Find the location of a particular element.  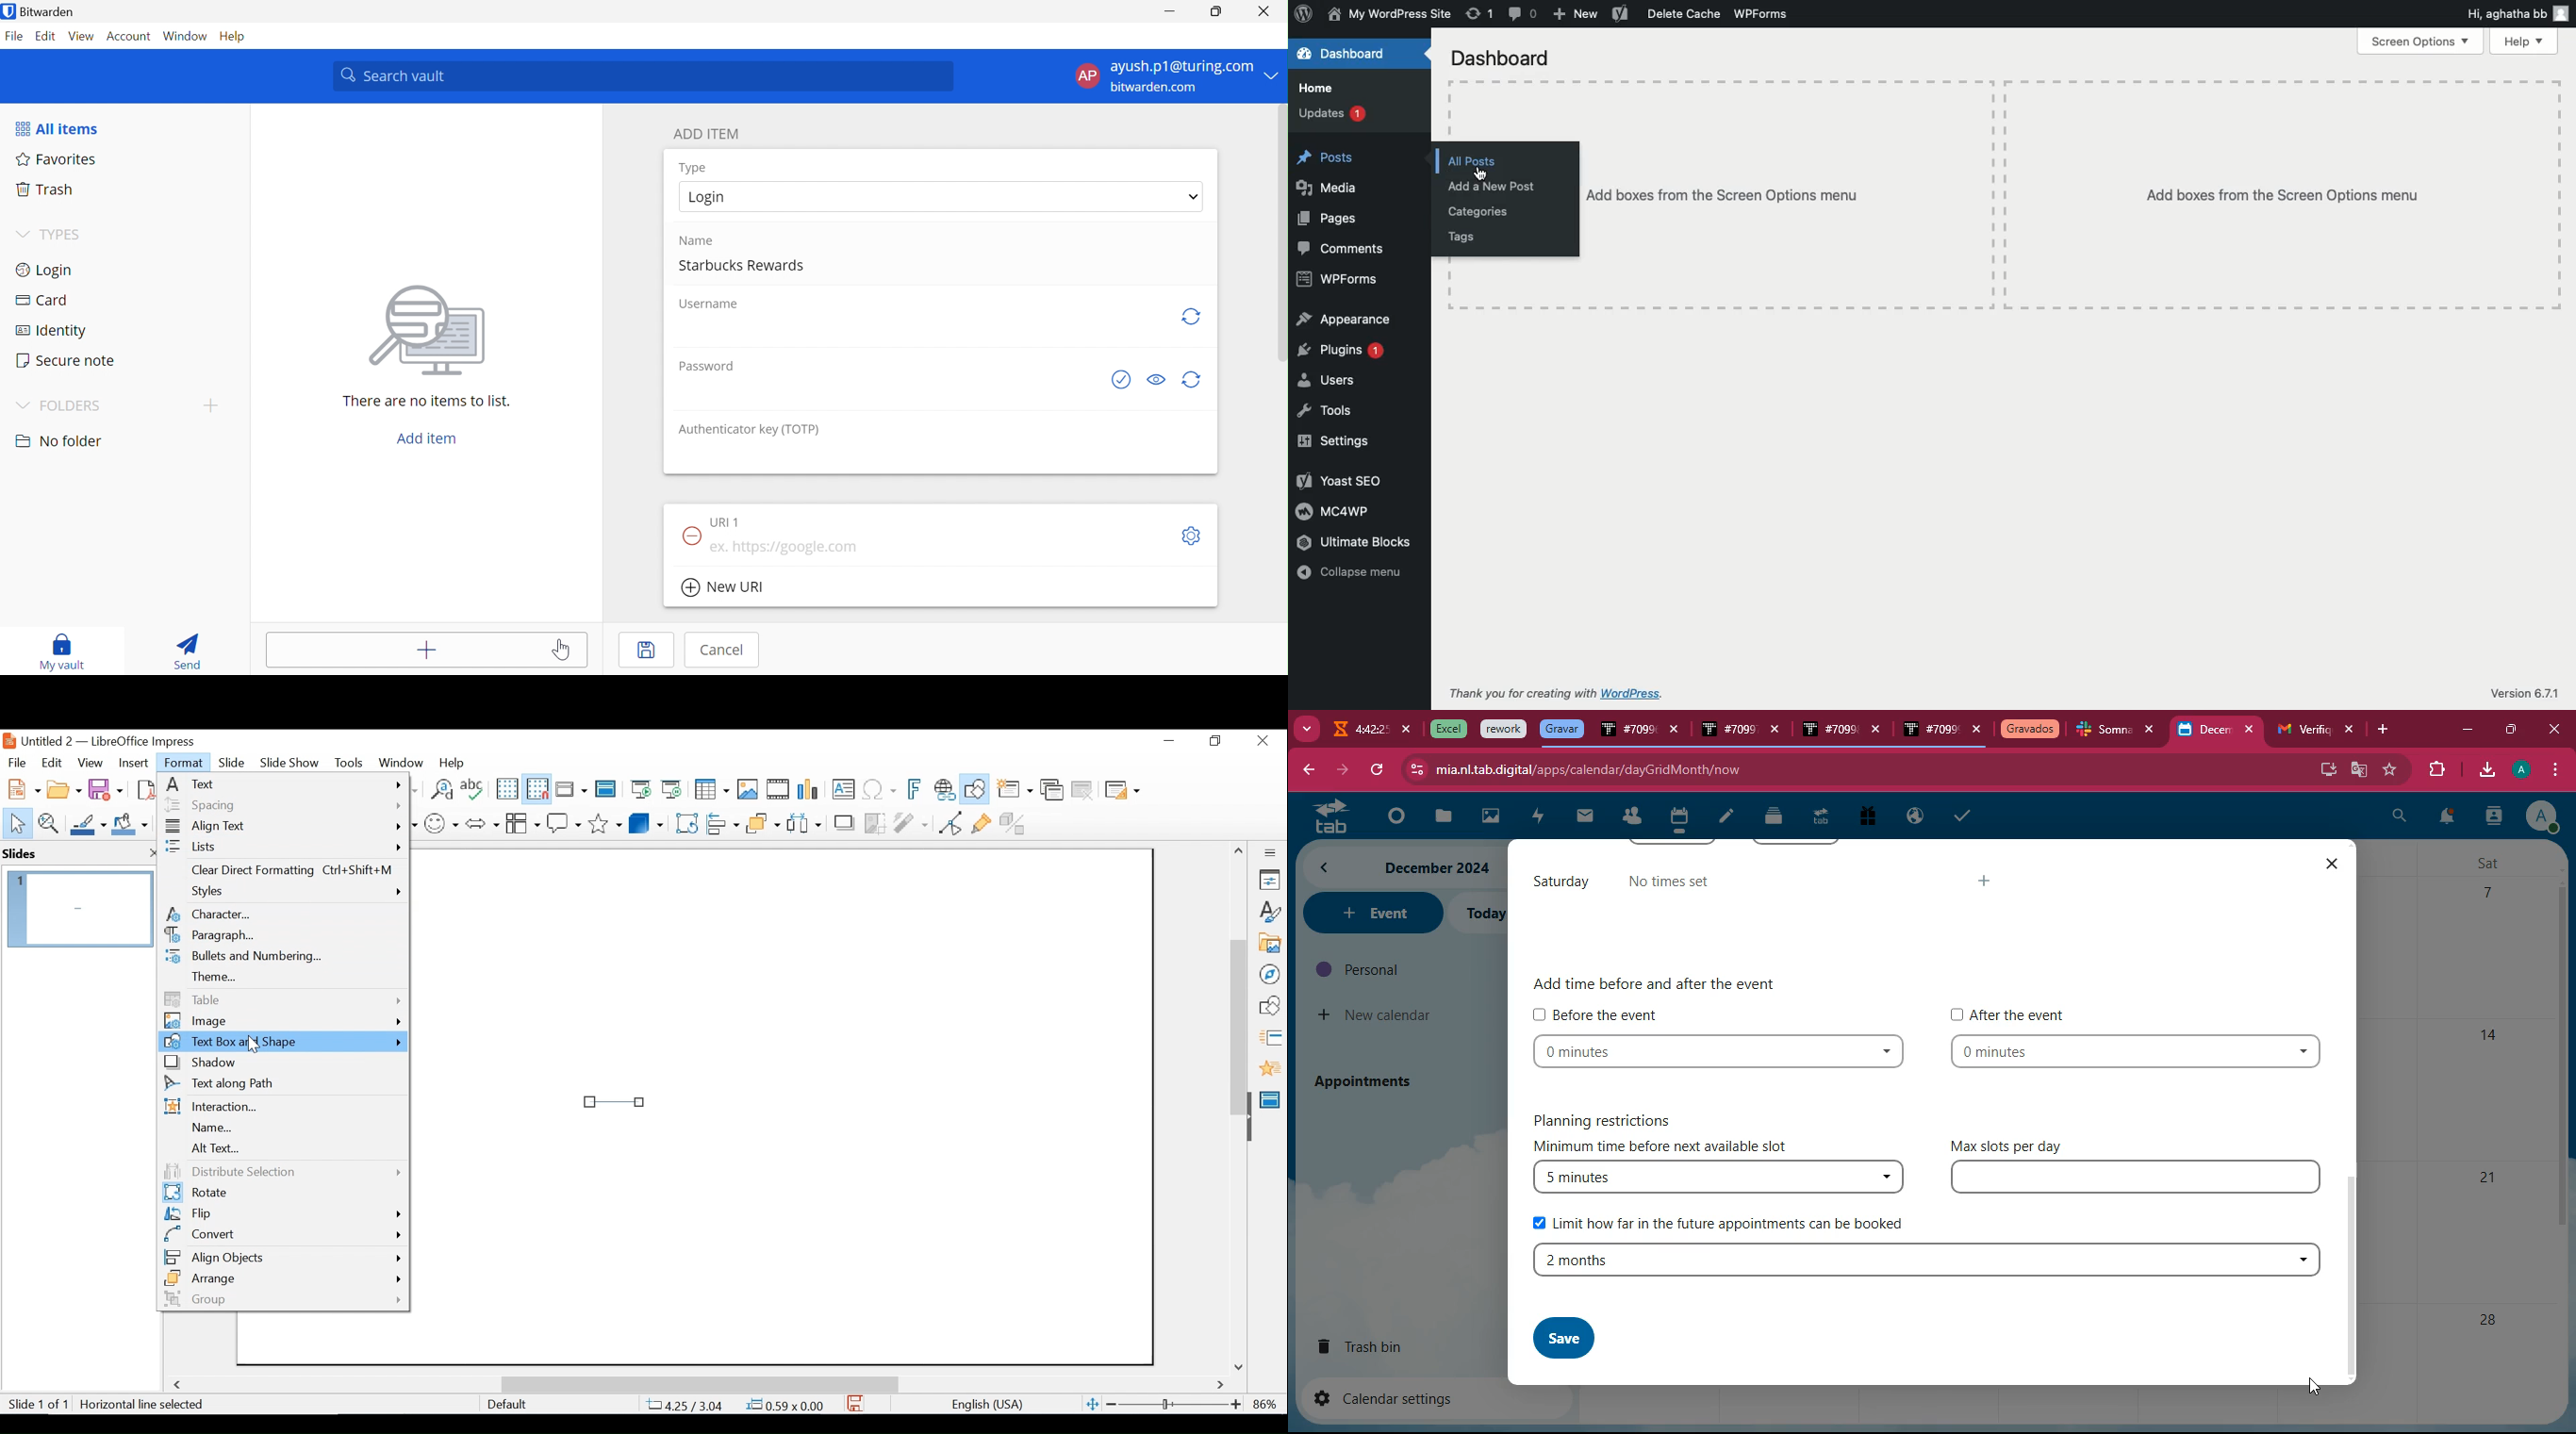

New URI is located at coordinates (723, 590).